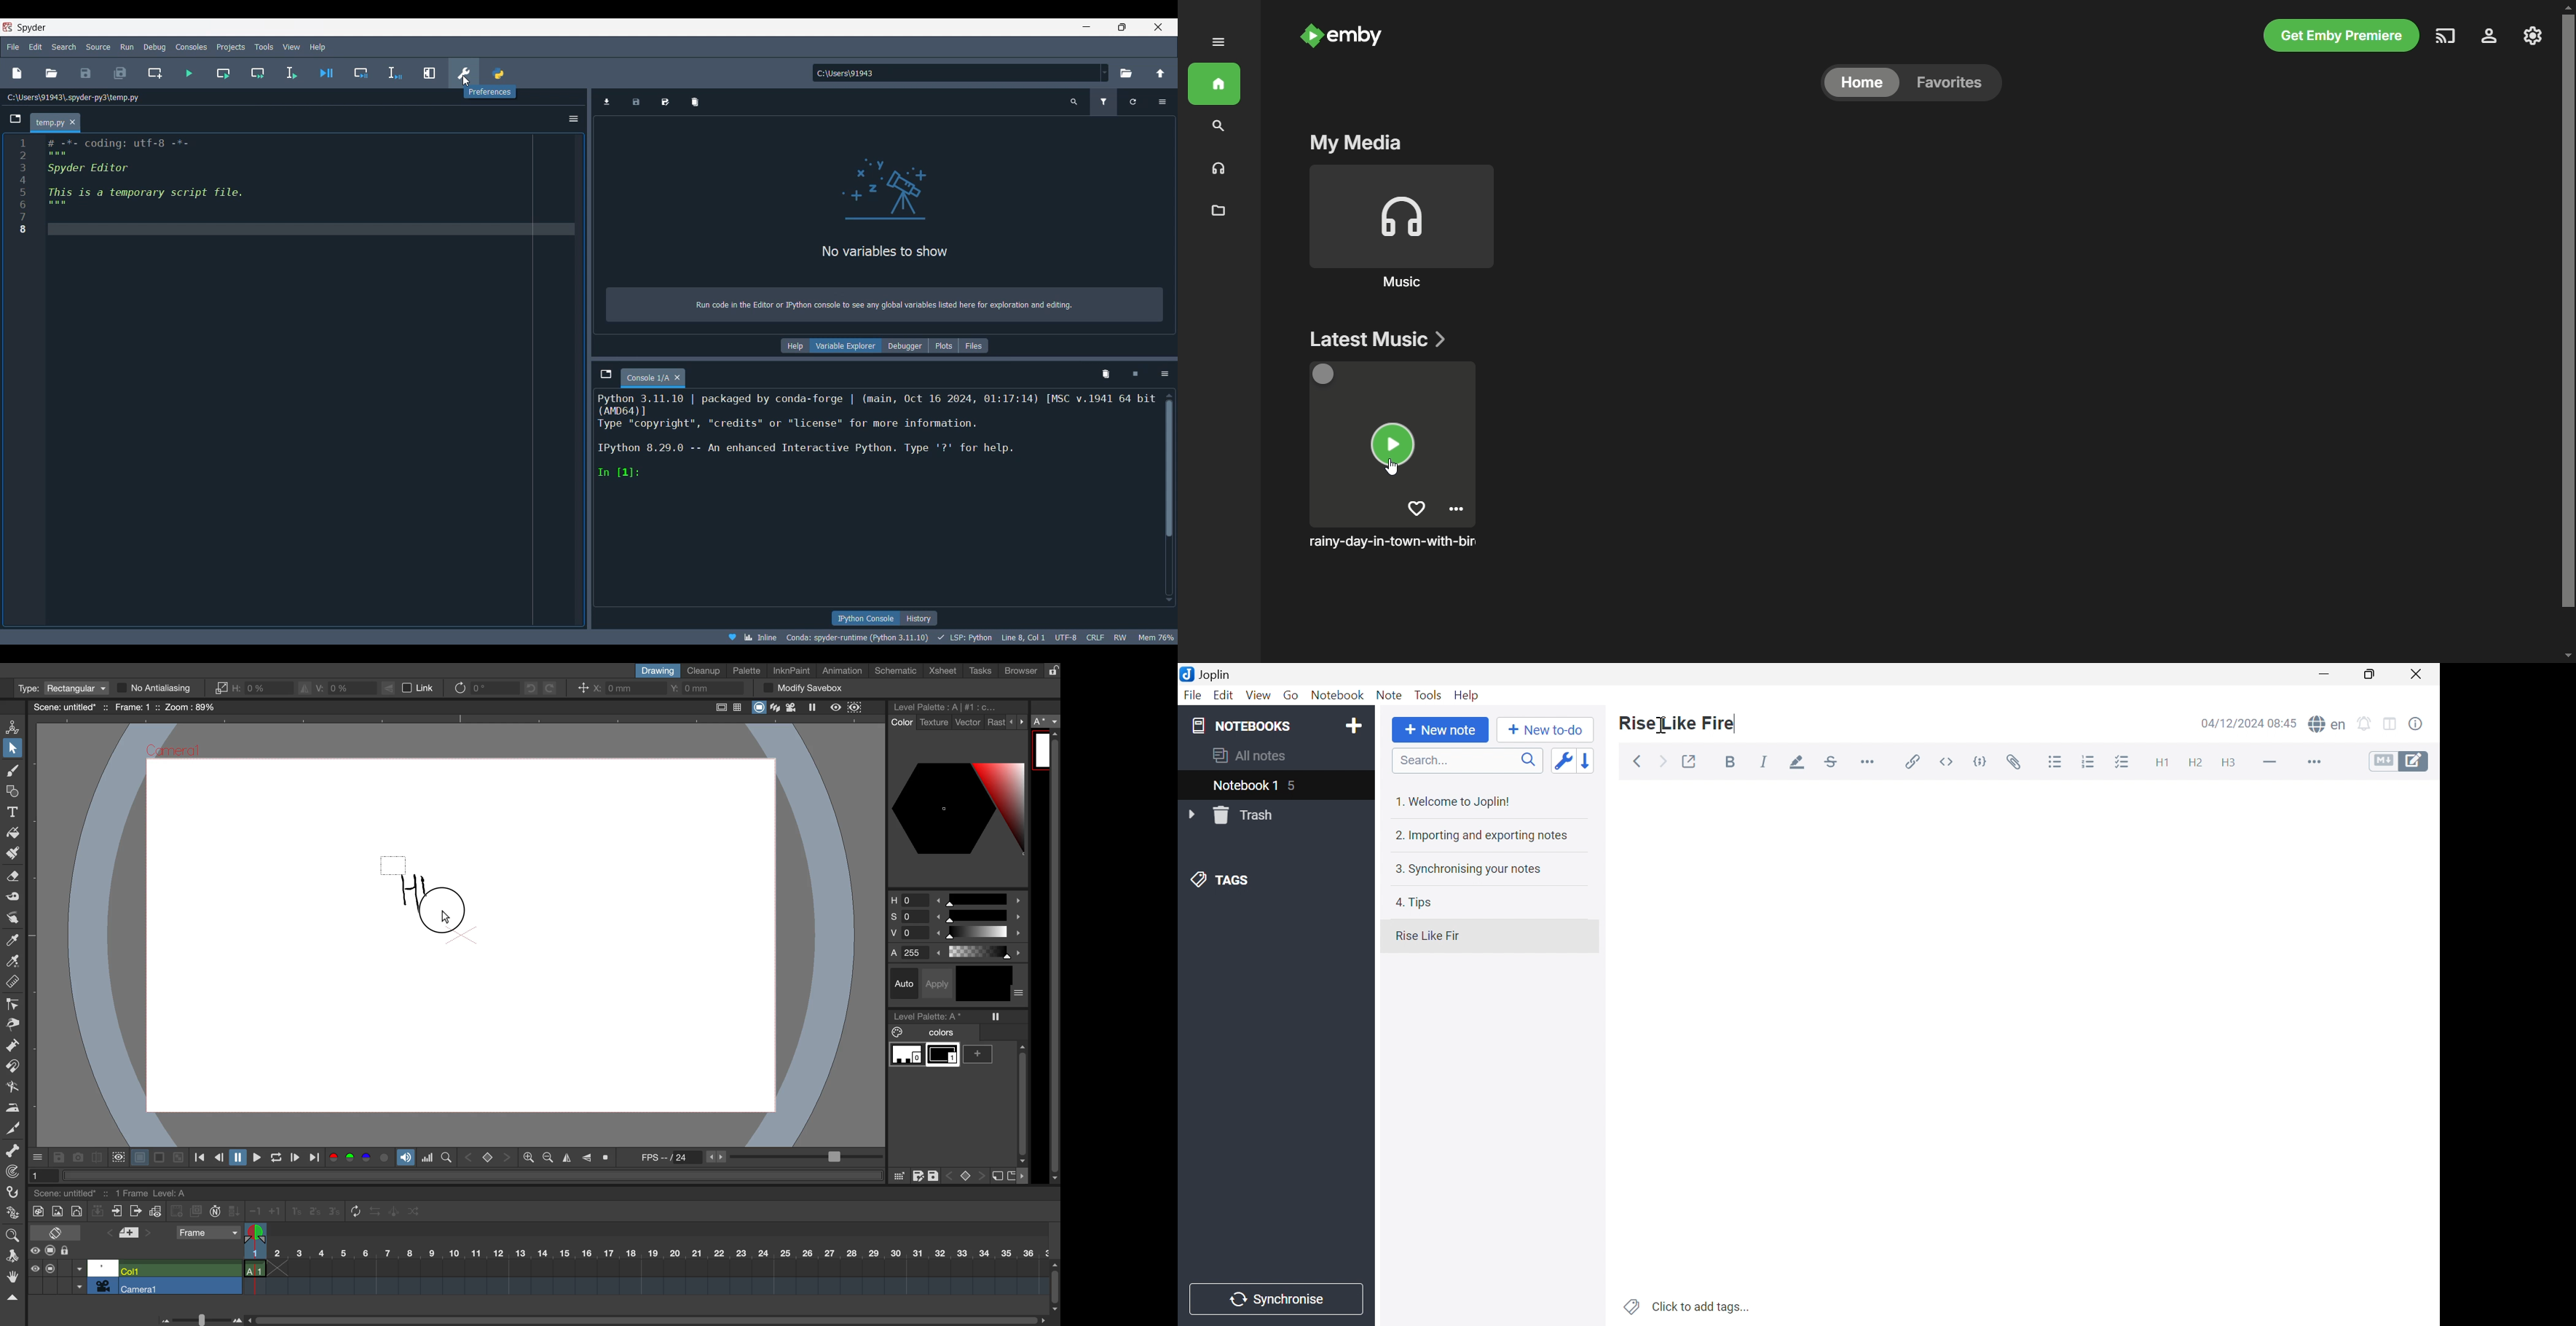  I want to click on Save data as, so click(665, 102).